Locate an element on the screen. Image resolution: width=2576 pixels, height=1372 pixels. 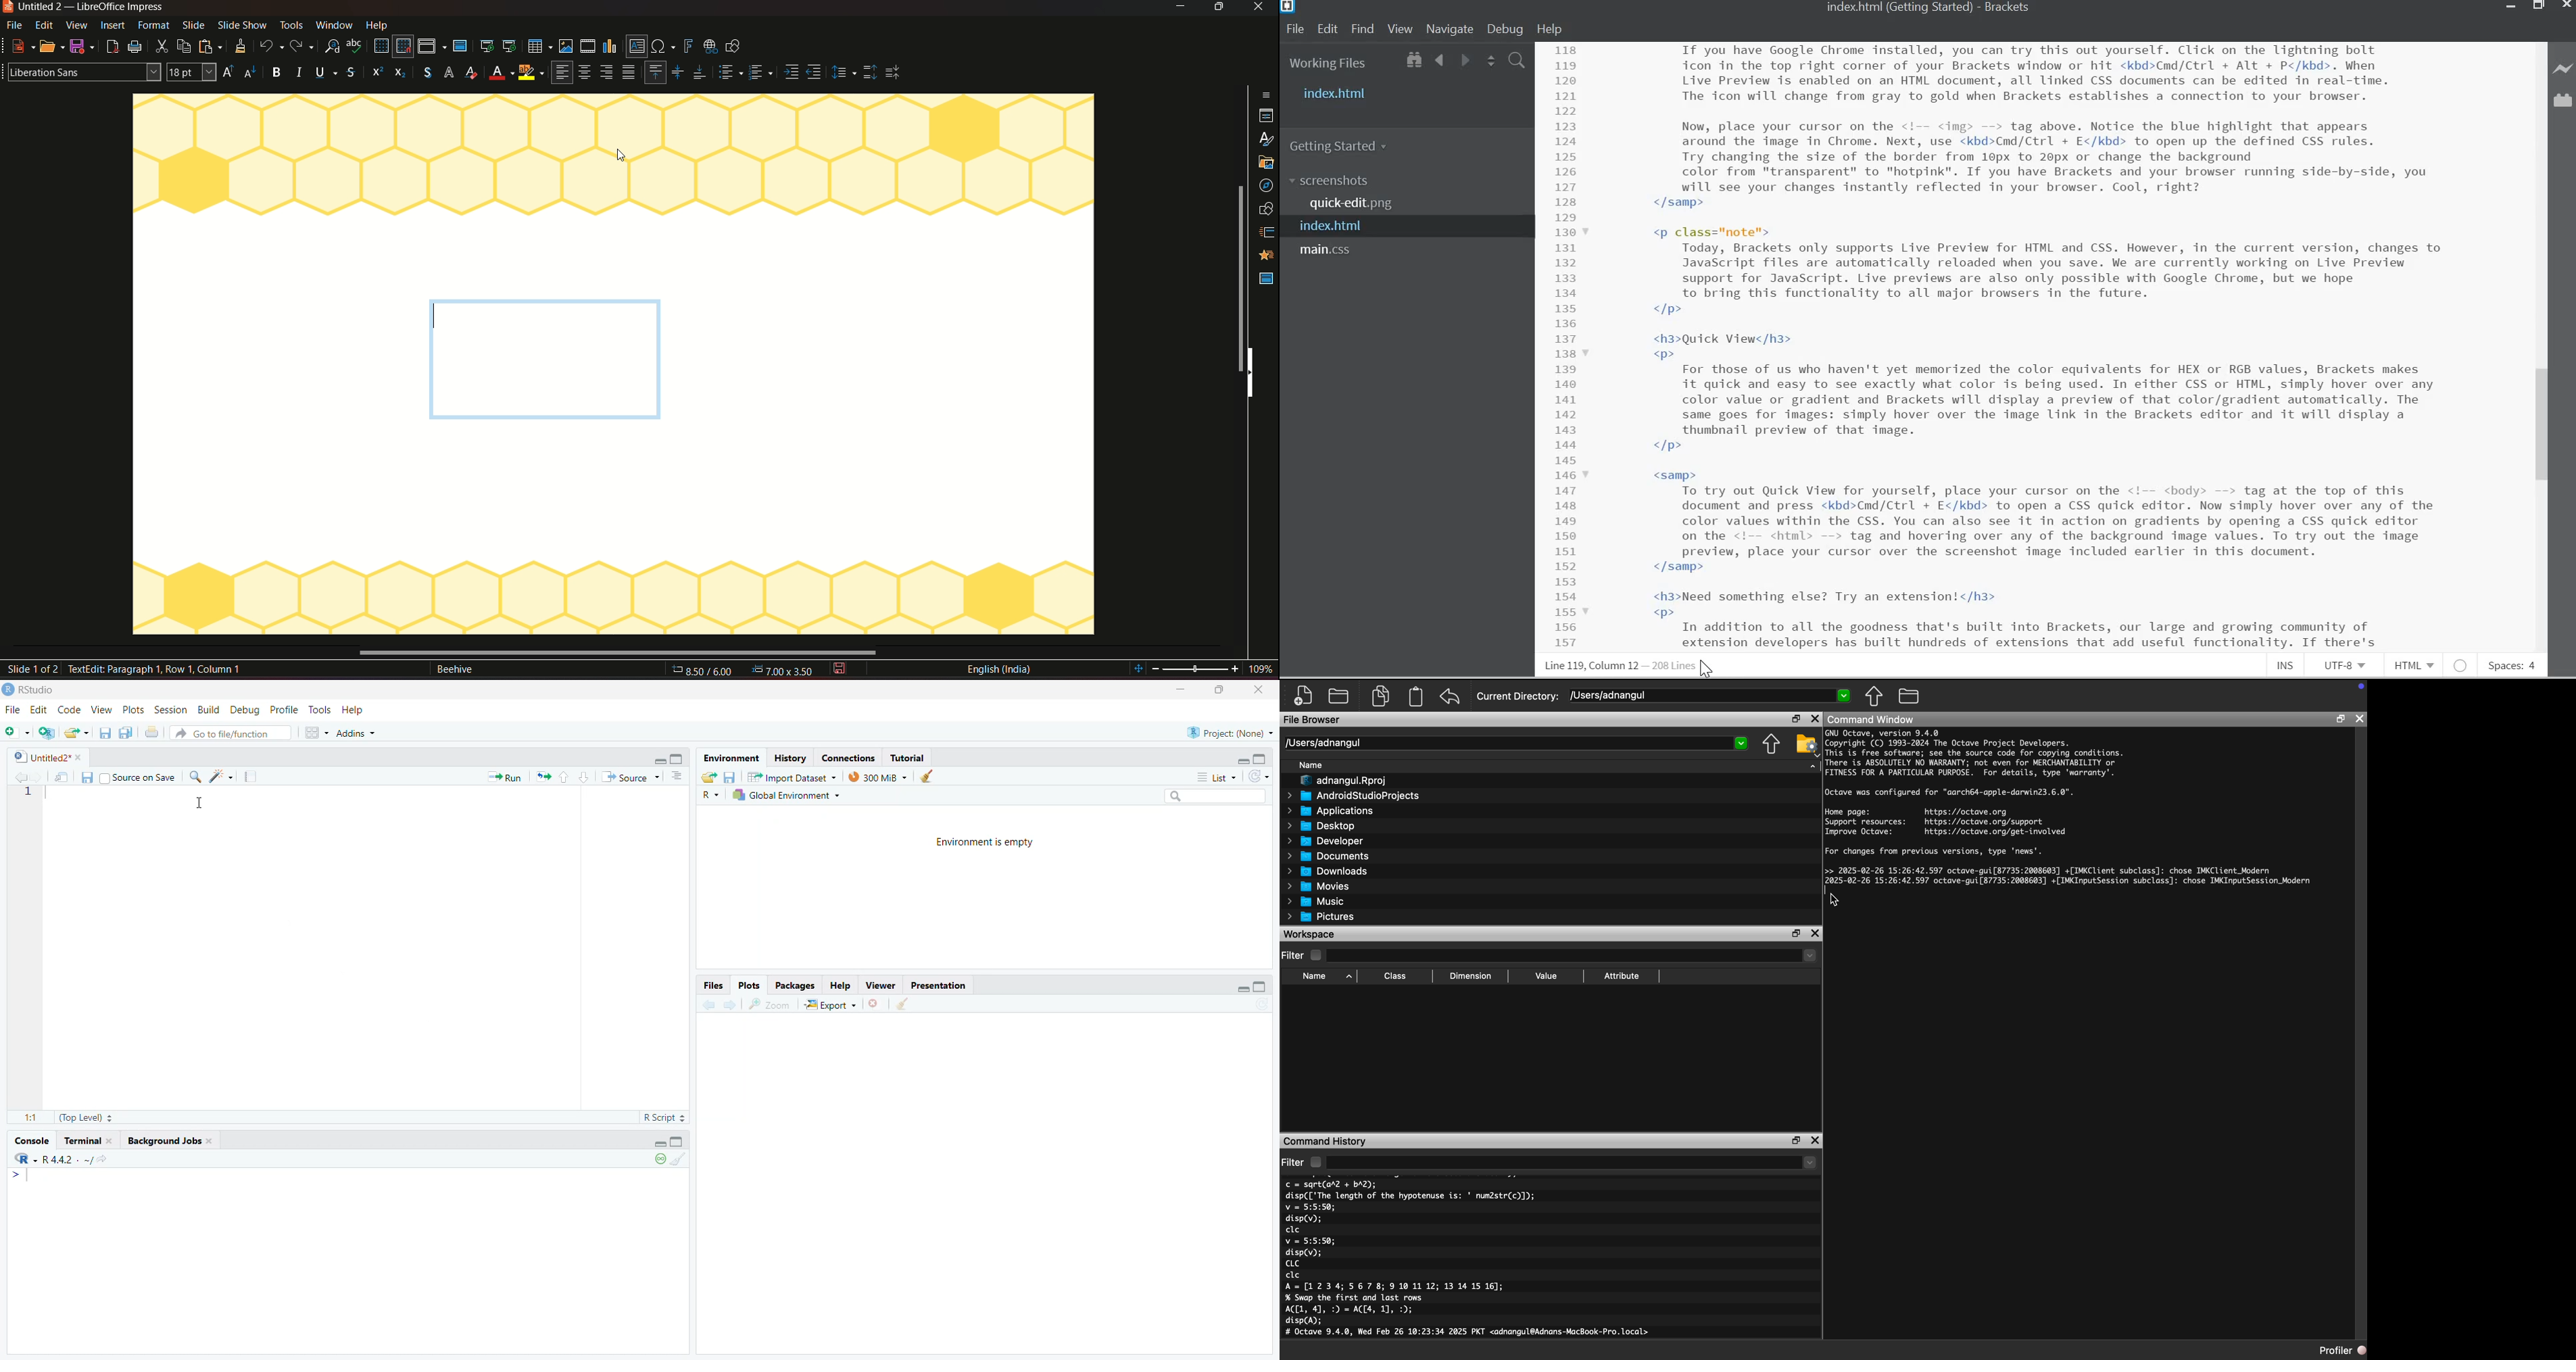
clear history is located at coordinates (933, 776).